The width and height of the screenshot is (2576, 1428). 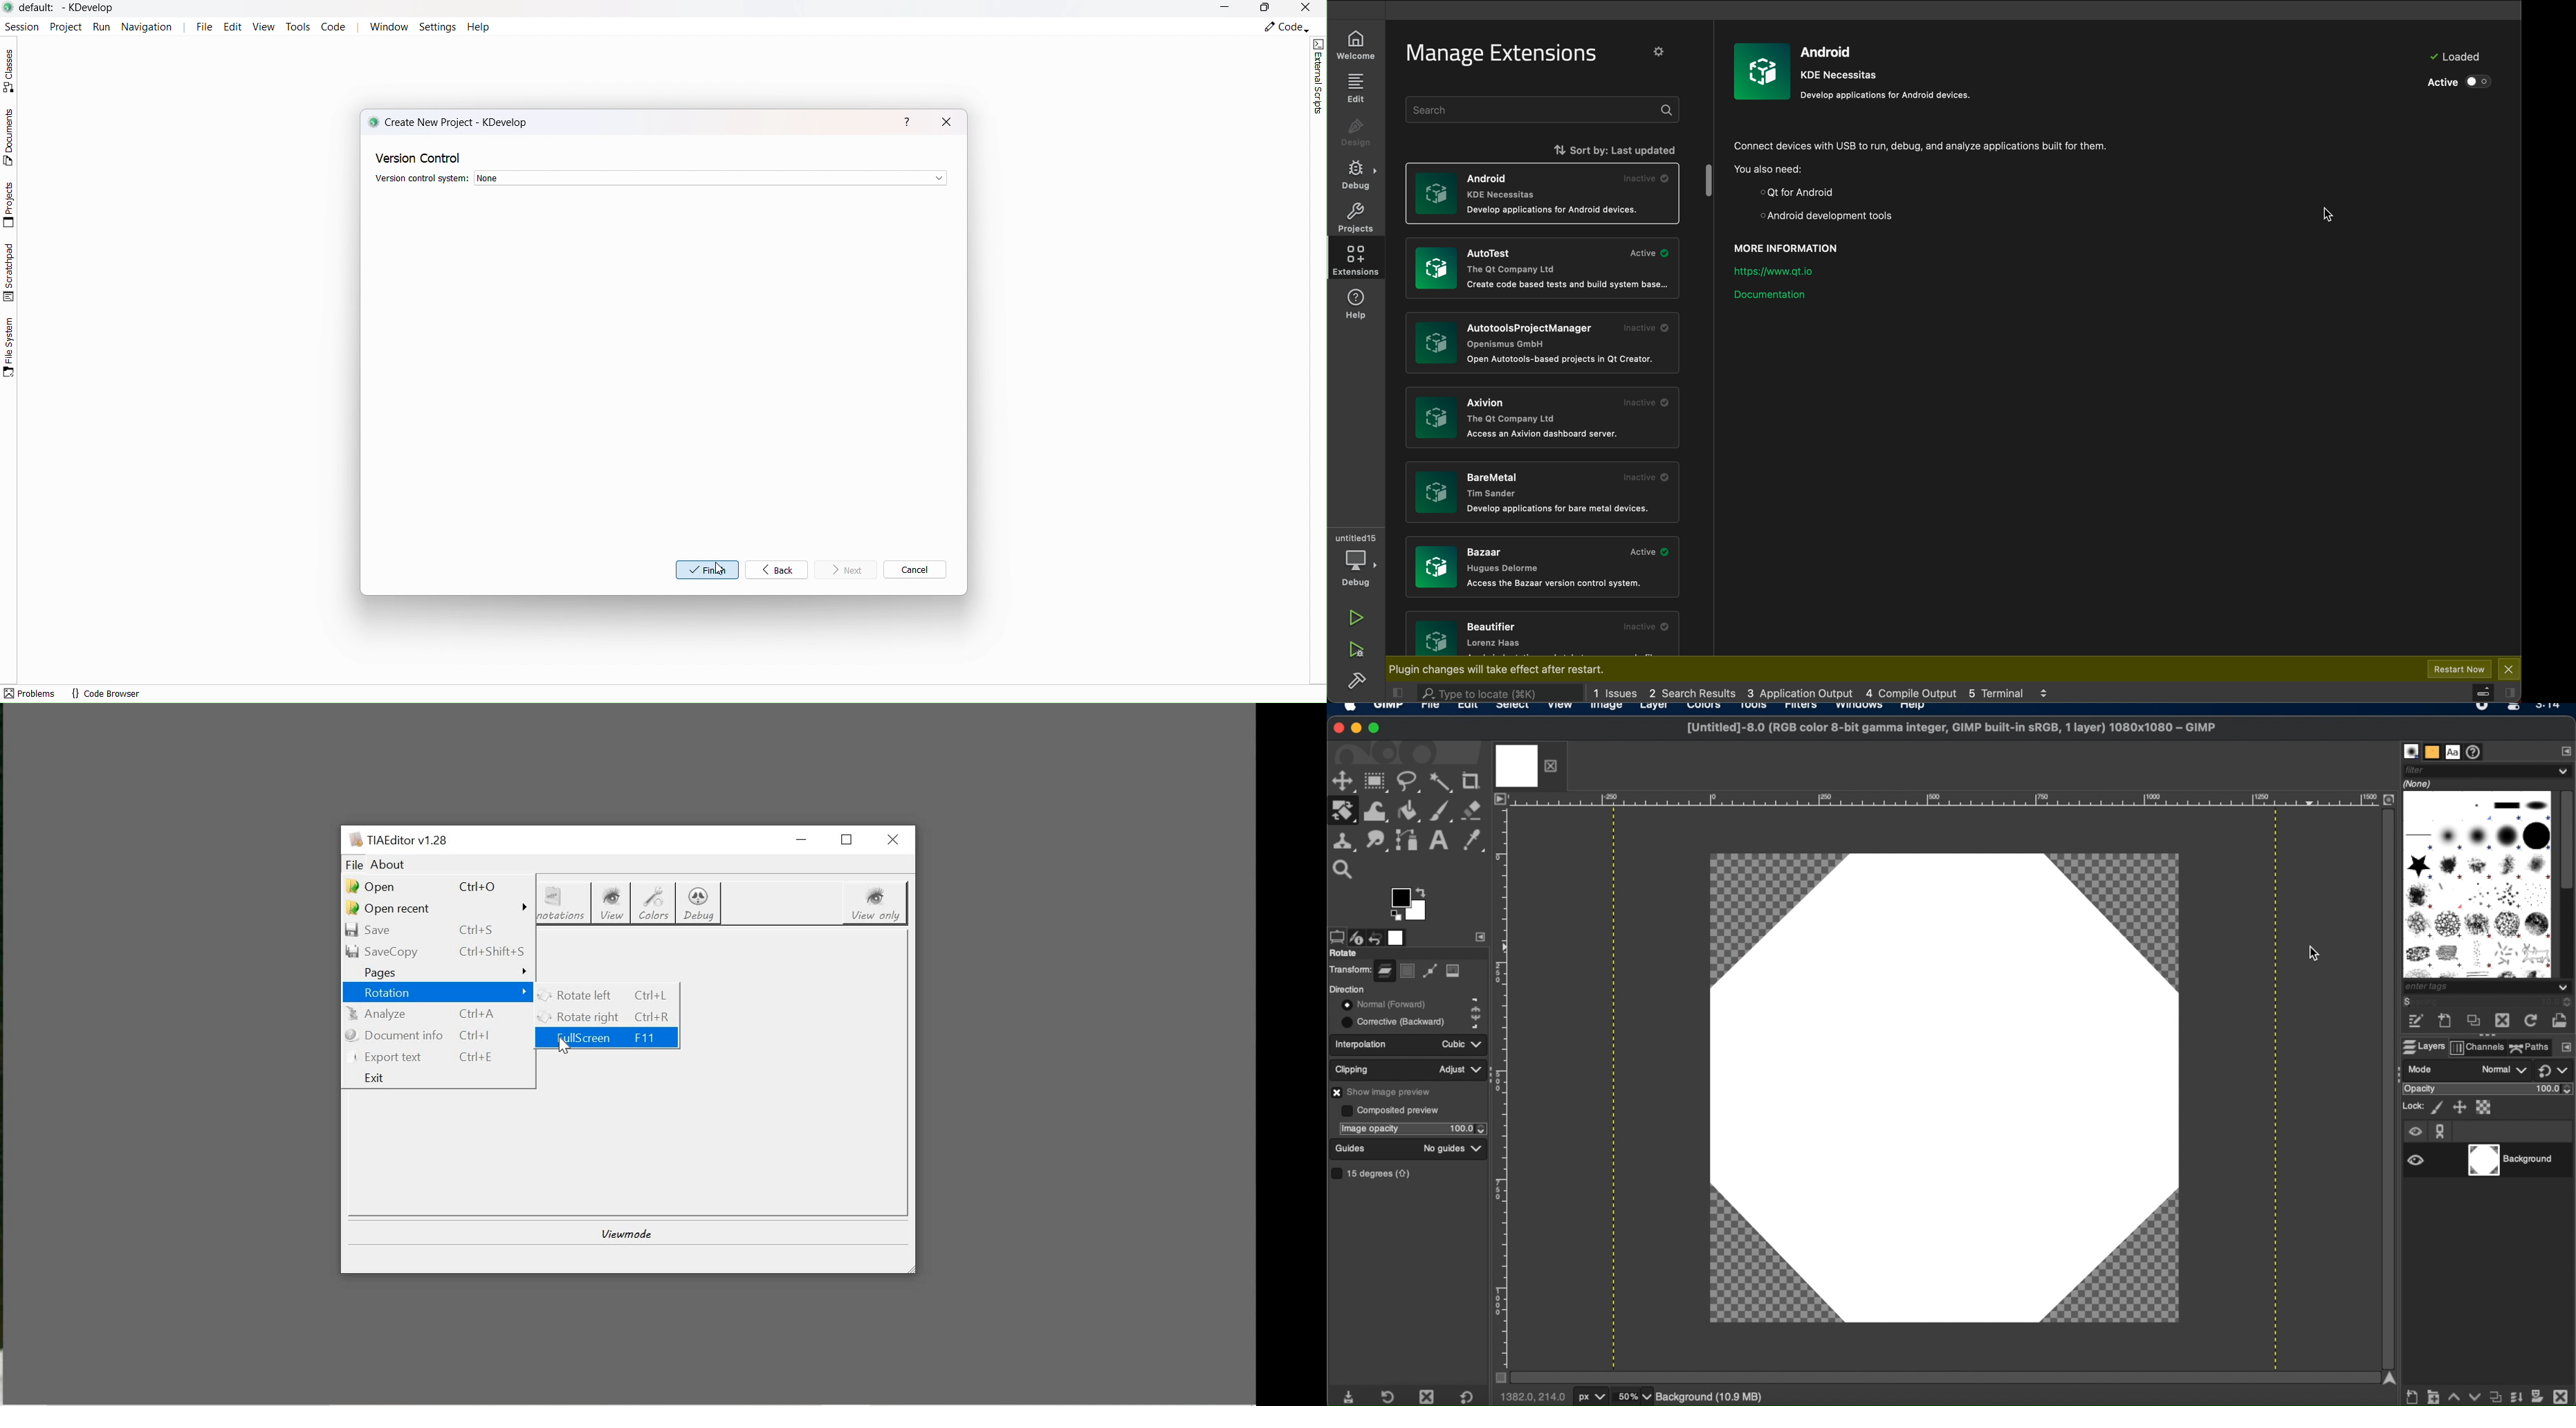 What do you see at coordinates (1605, 708) in the screenshot?
I see `image` at bounding box center [1605, 708].